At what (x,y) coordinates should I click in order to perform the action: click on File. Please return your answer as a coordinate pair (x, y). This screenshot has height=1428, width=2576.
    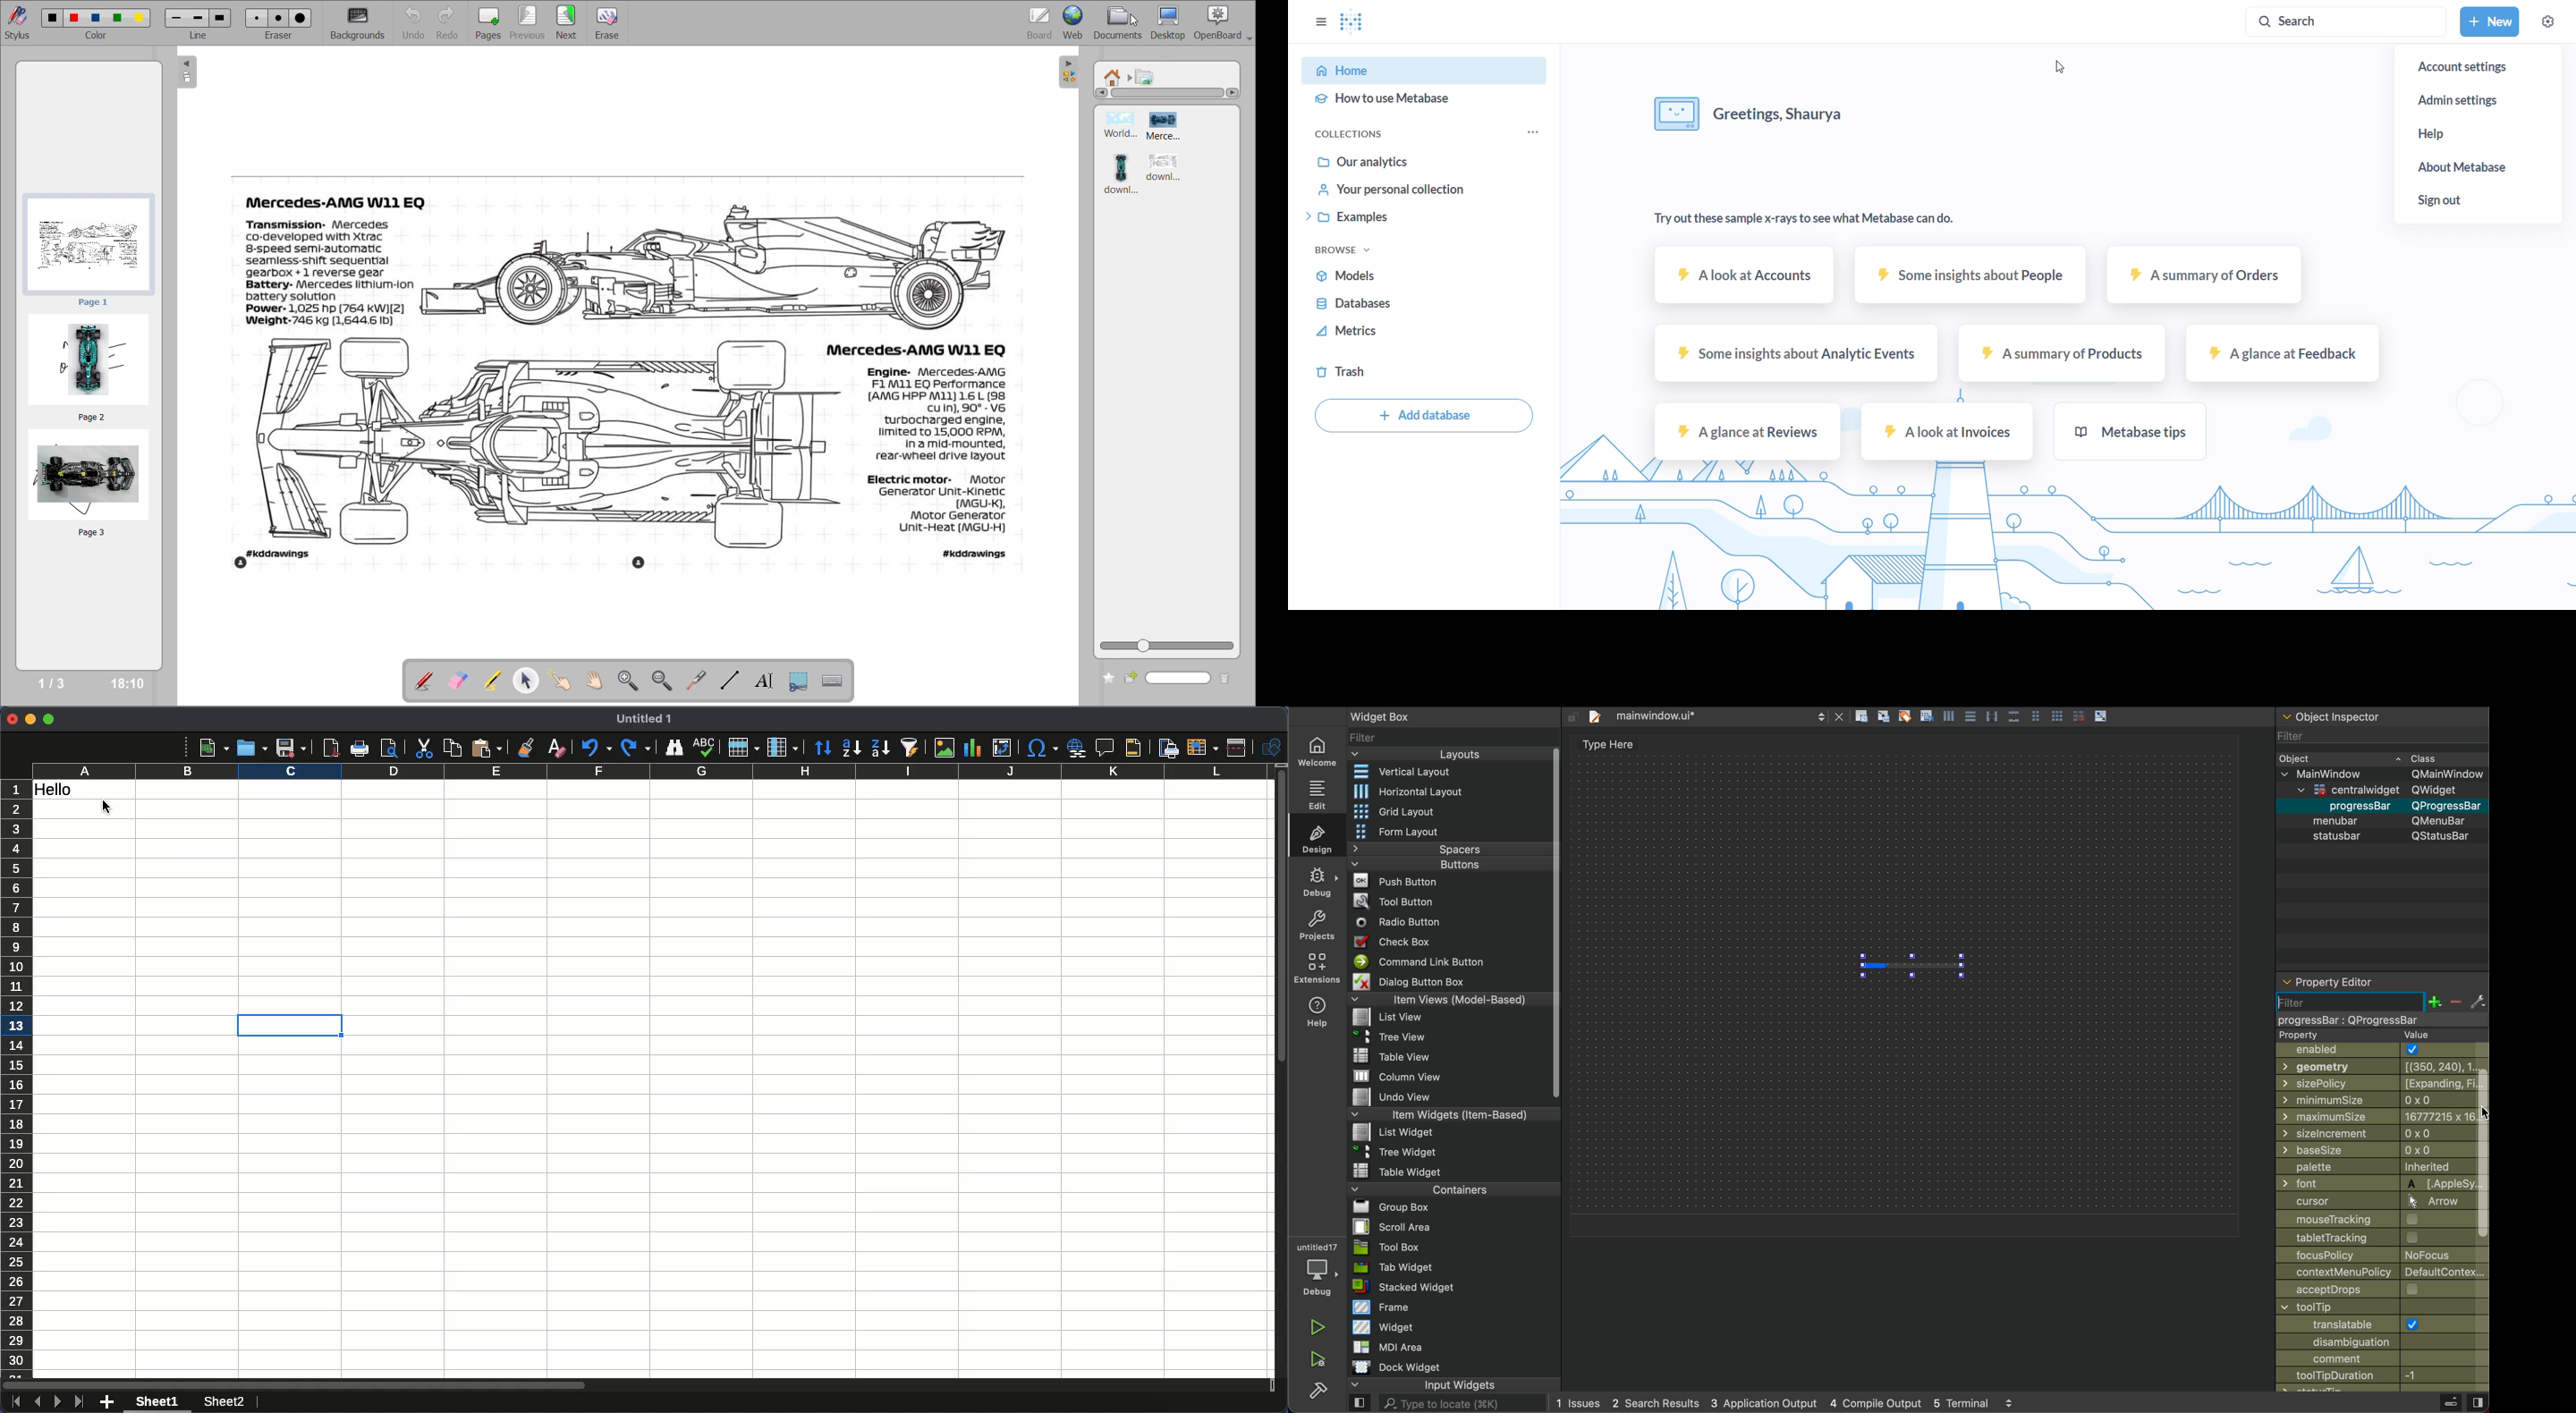
    Looking at the image, I should click on (1399, 1077).